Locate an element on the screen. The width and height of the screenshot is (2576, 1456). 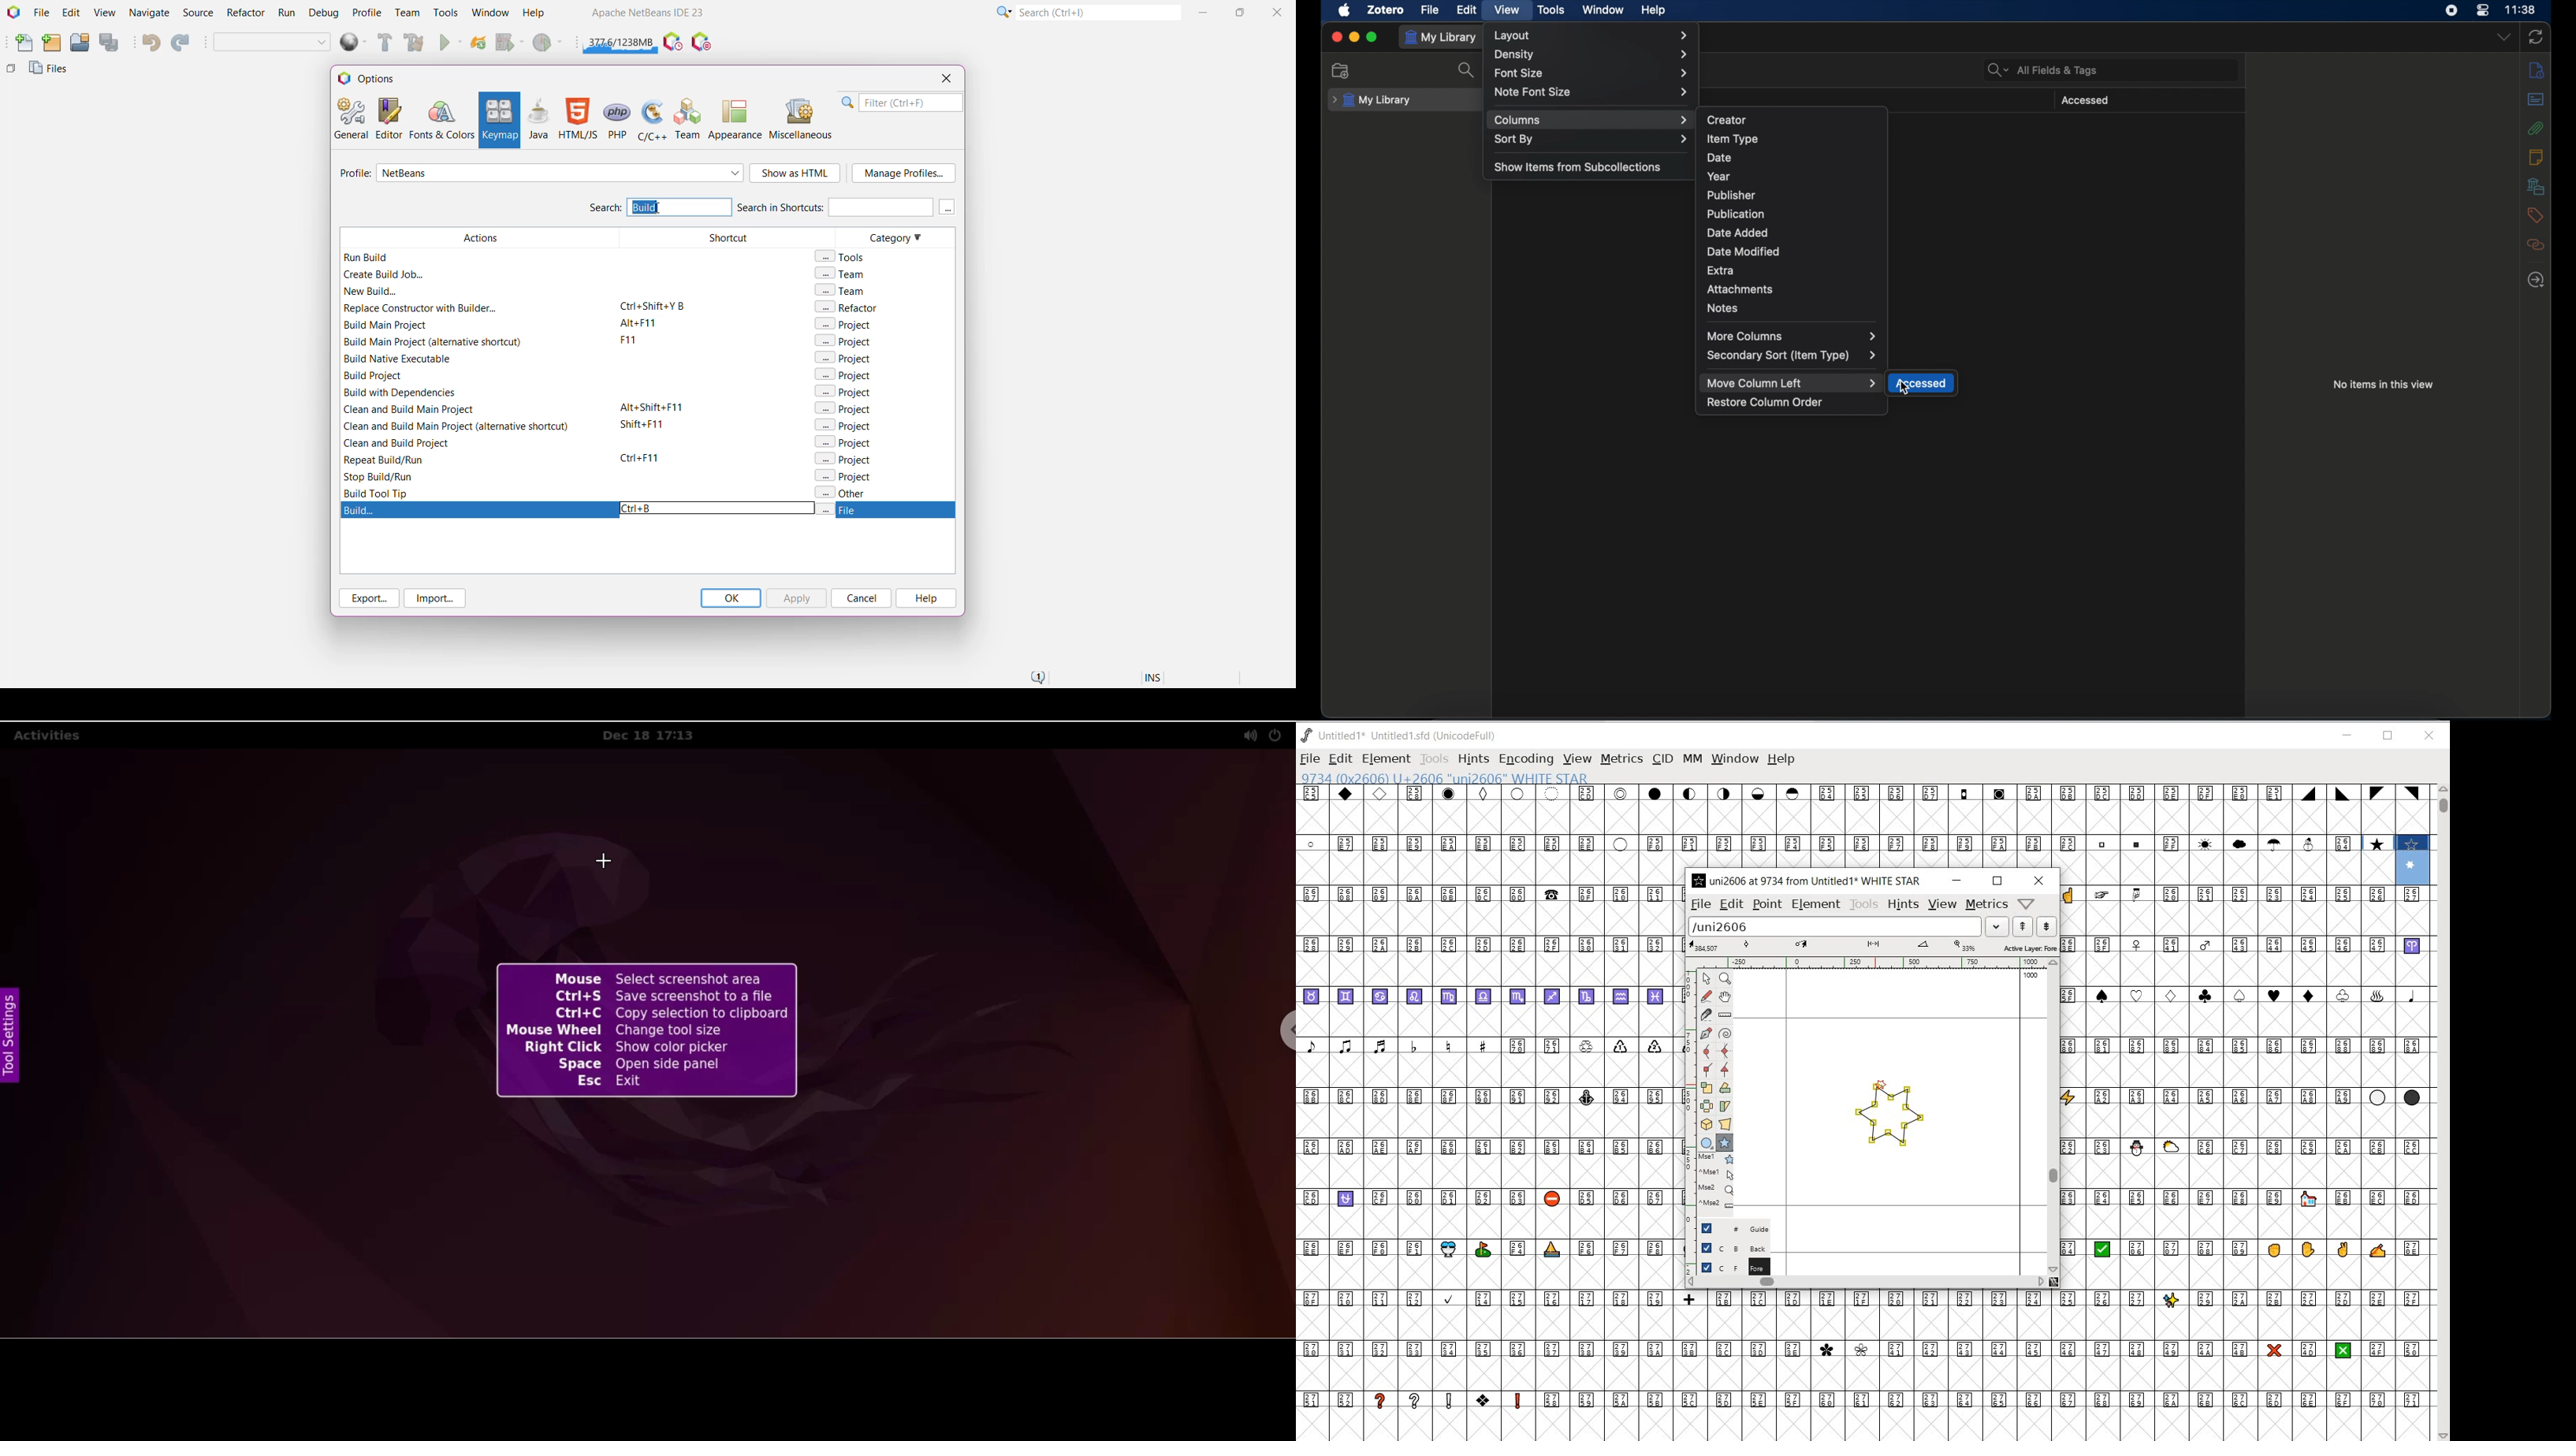
glyph slot is located at coordinates (2414, 862).